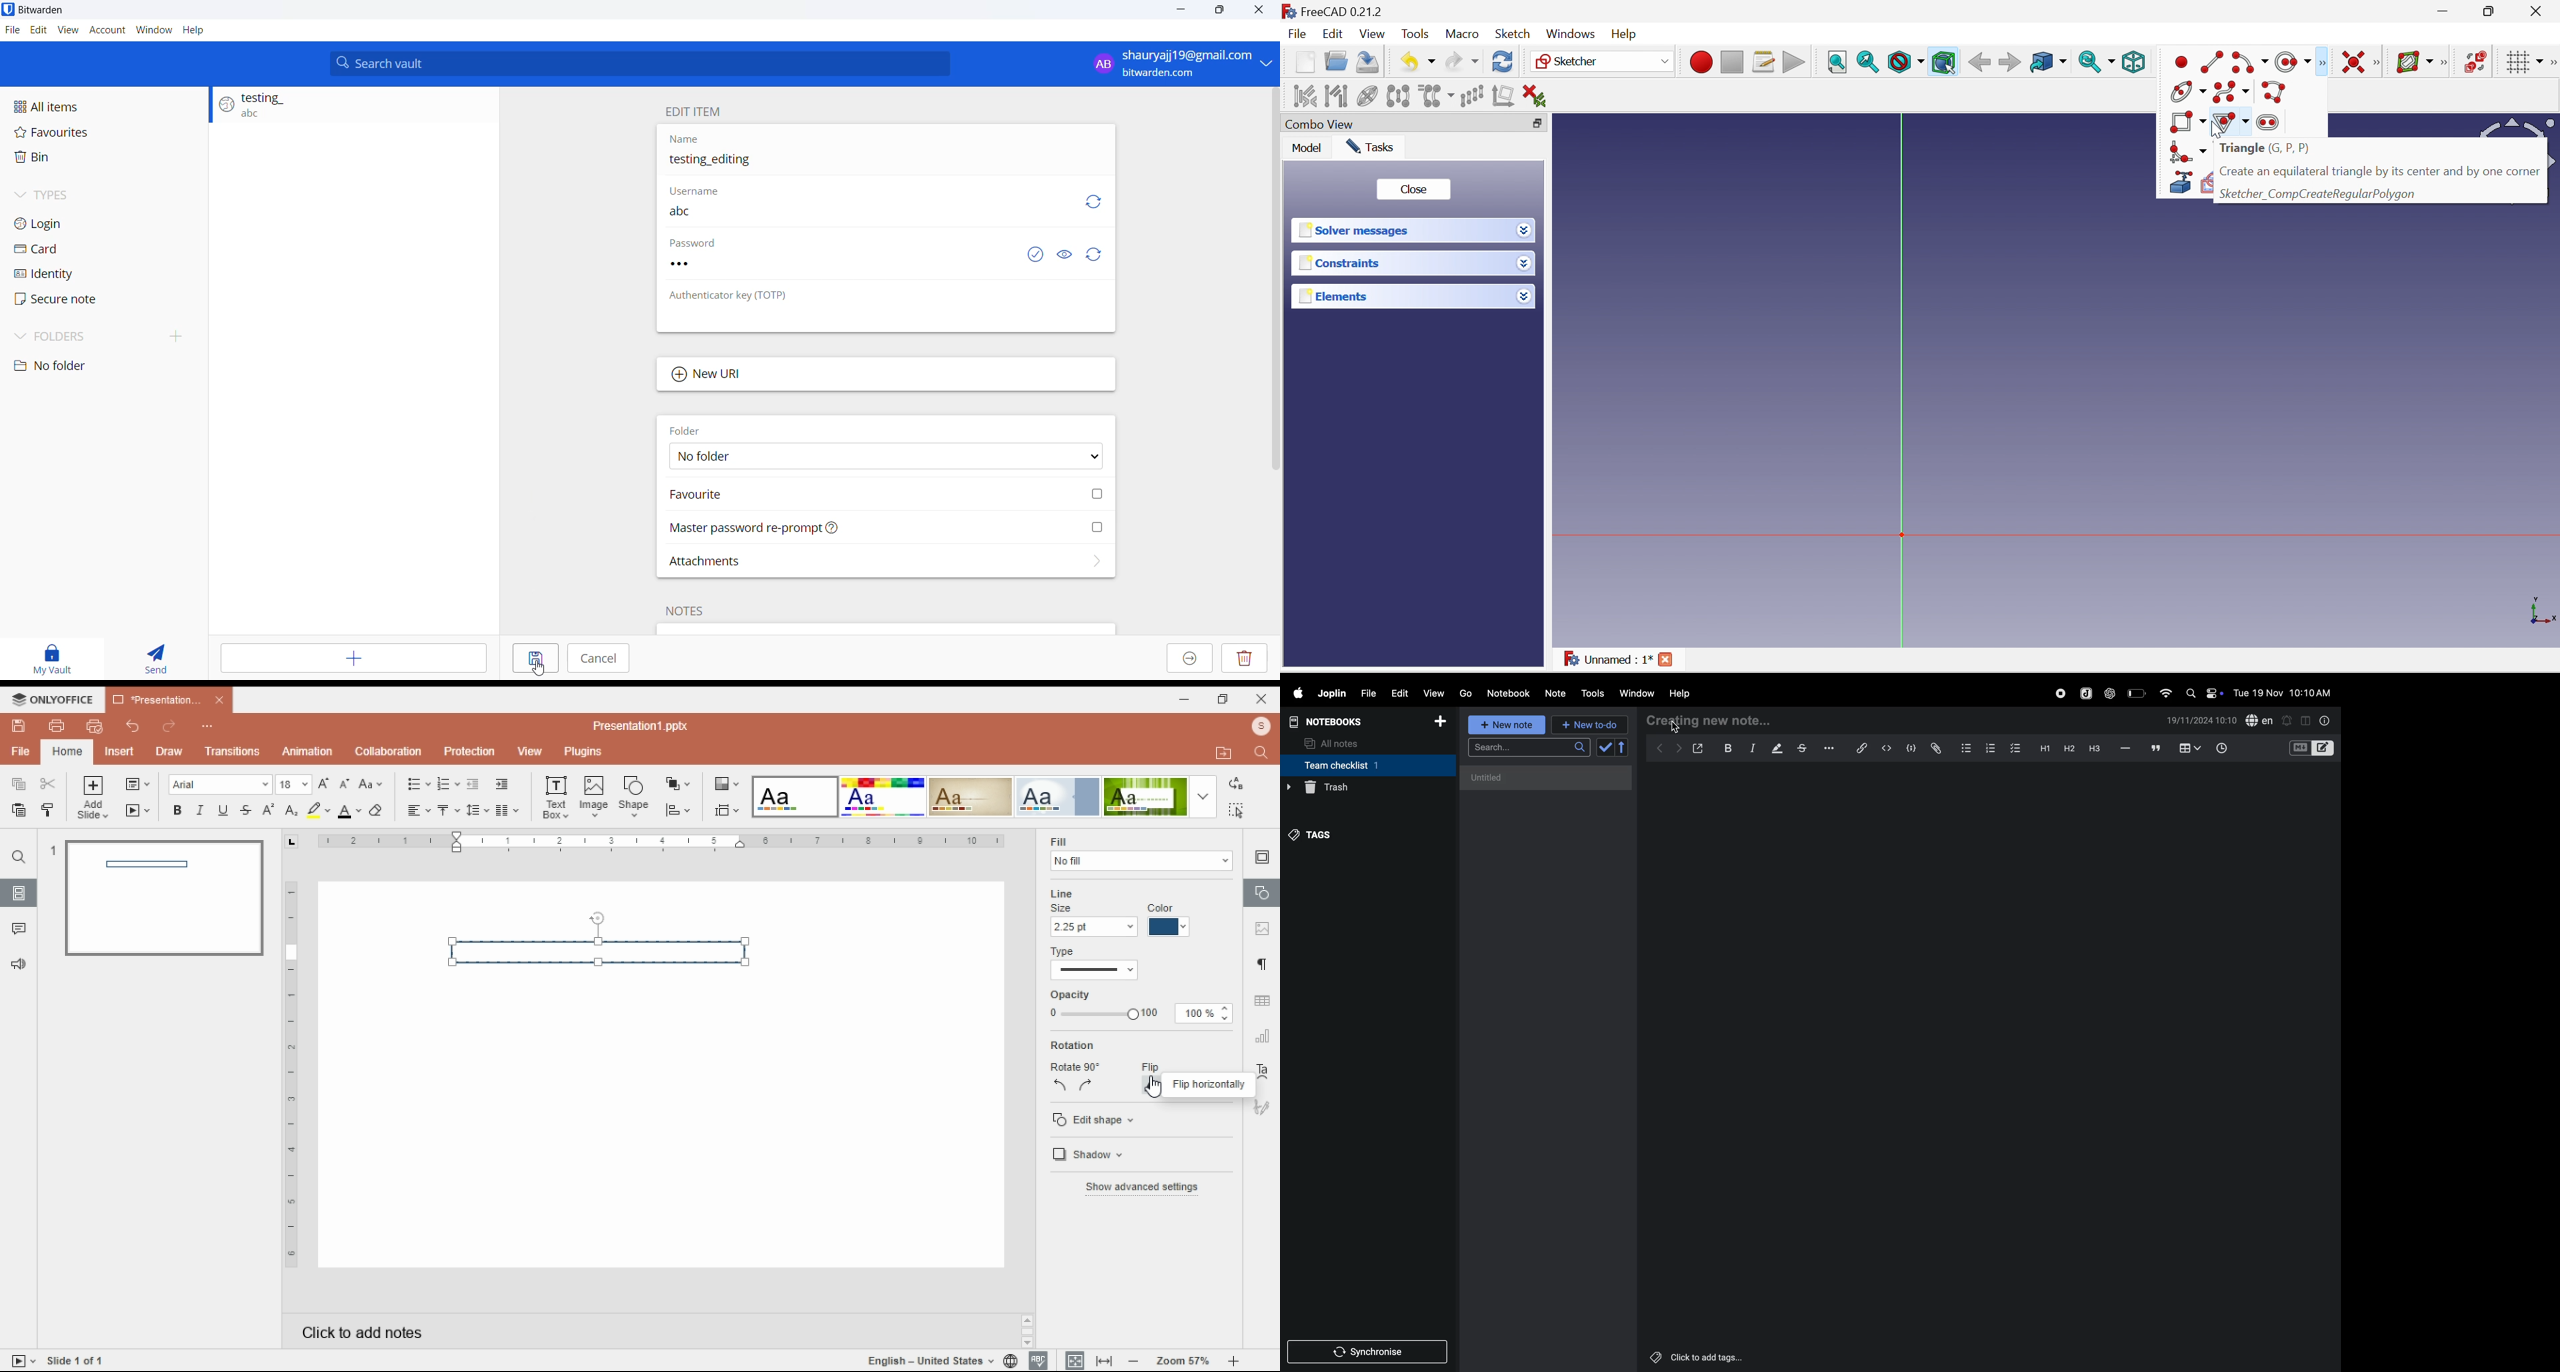  I want to click on Refresh, so click(1091, 198).